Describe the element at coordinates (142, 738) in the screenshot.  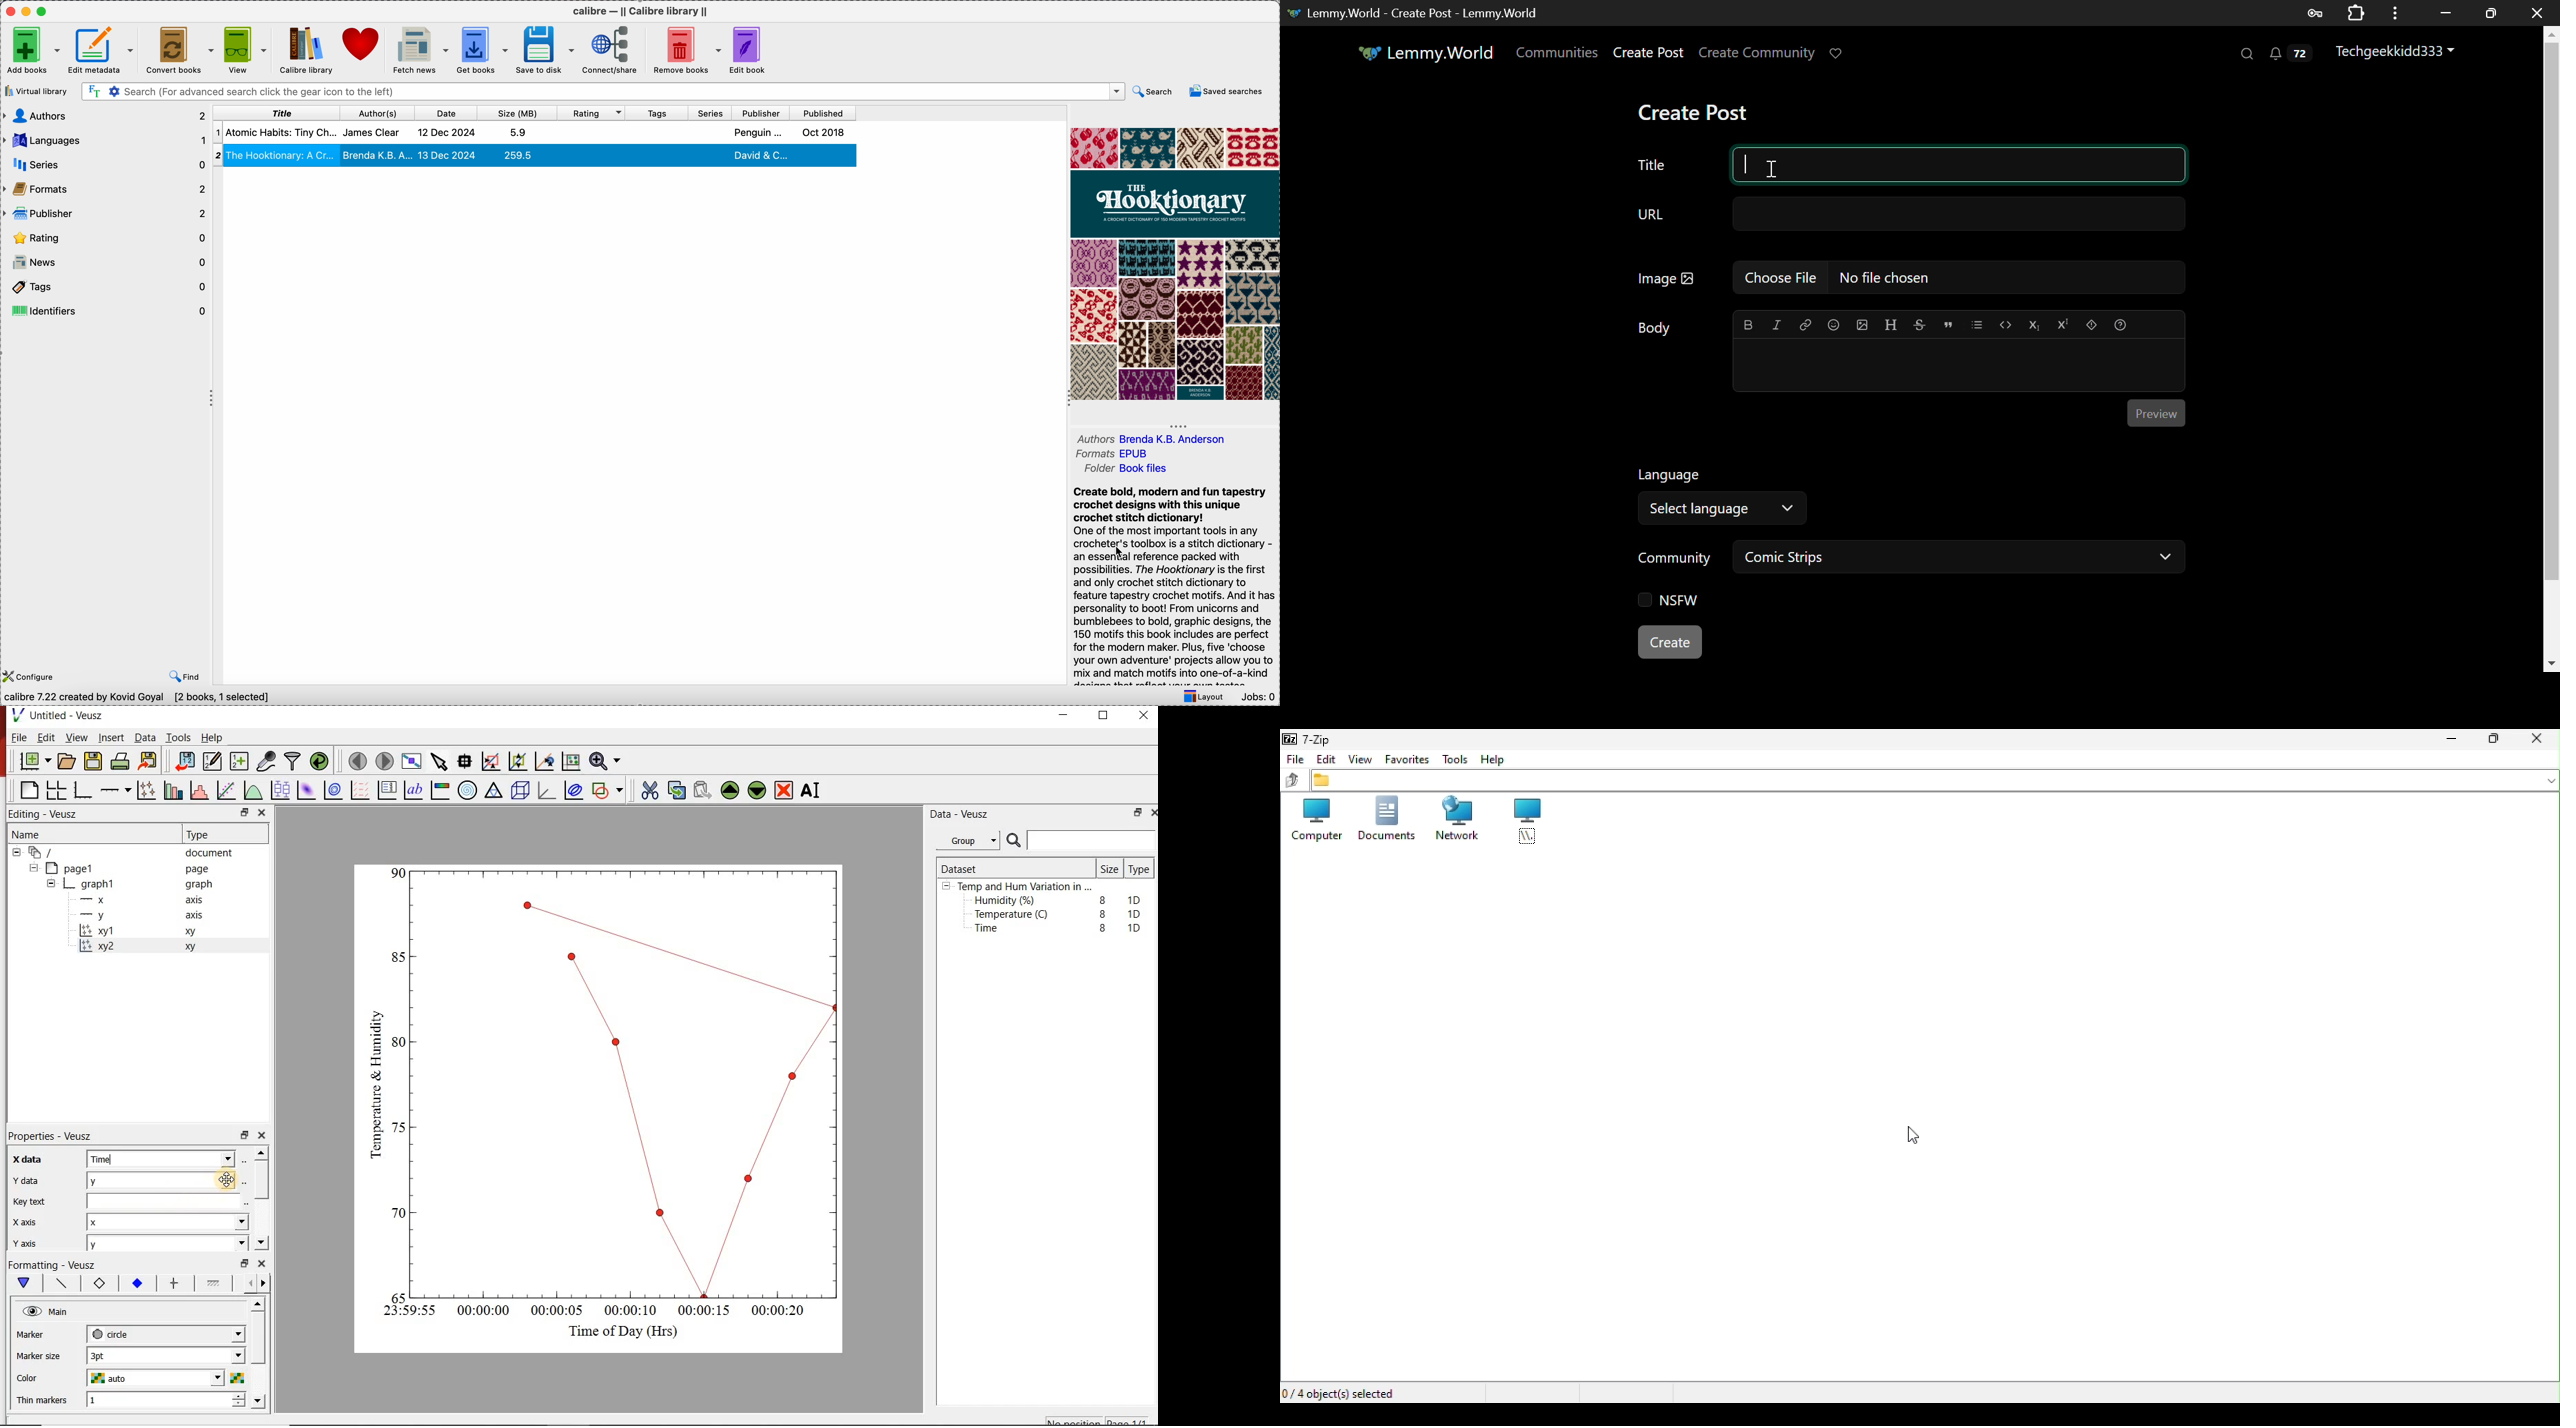
I see `Data` at that location.